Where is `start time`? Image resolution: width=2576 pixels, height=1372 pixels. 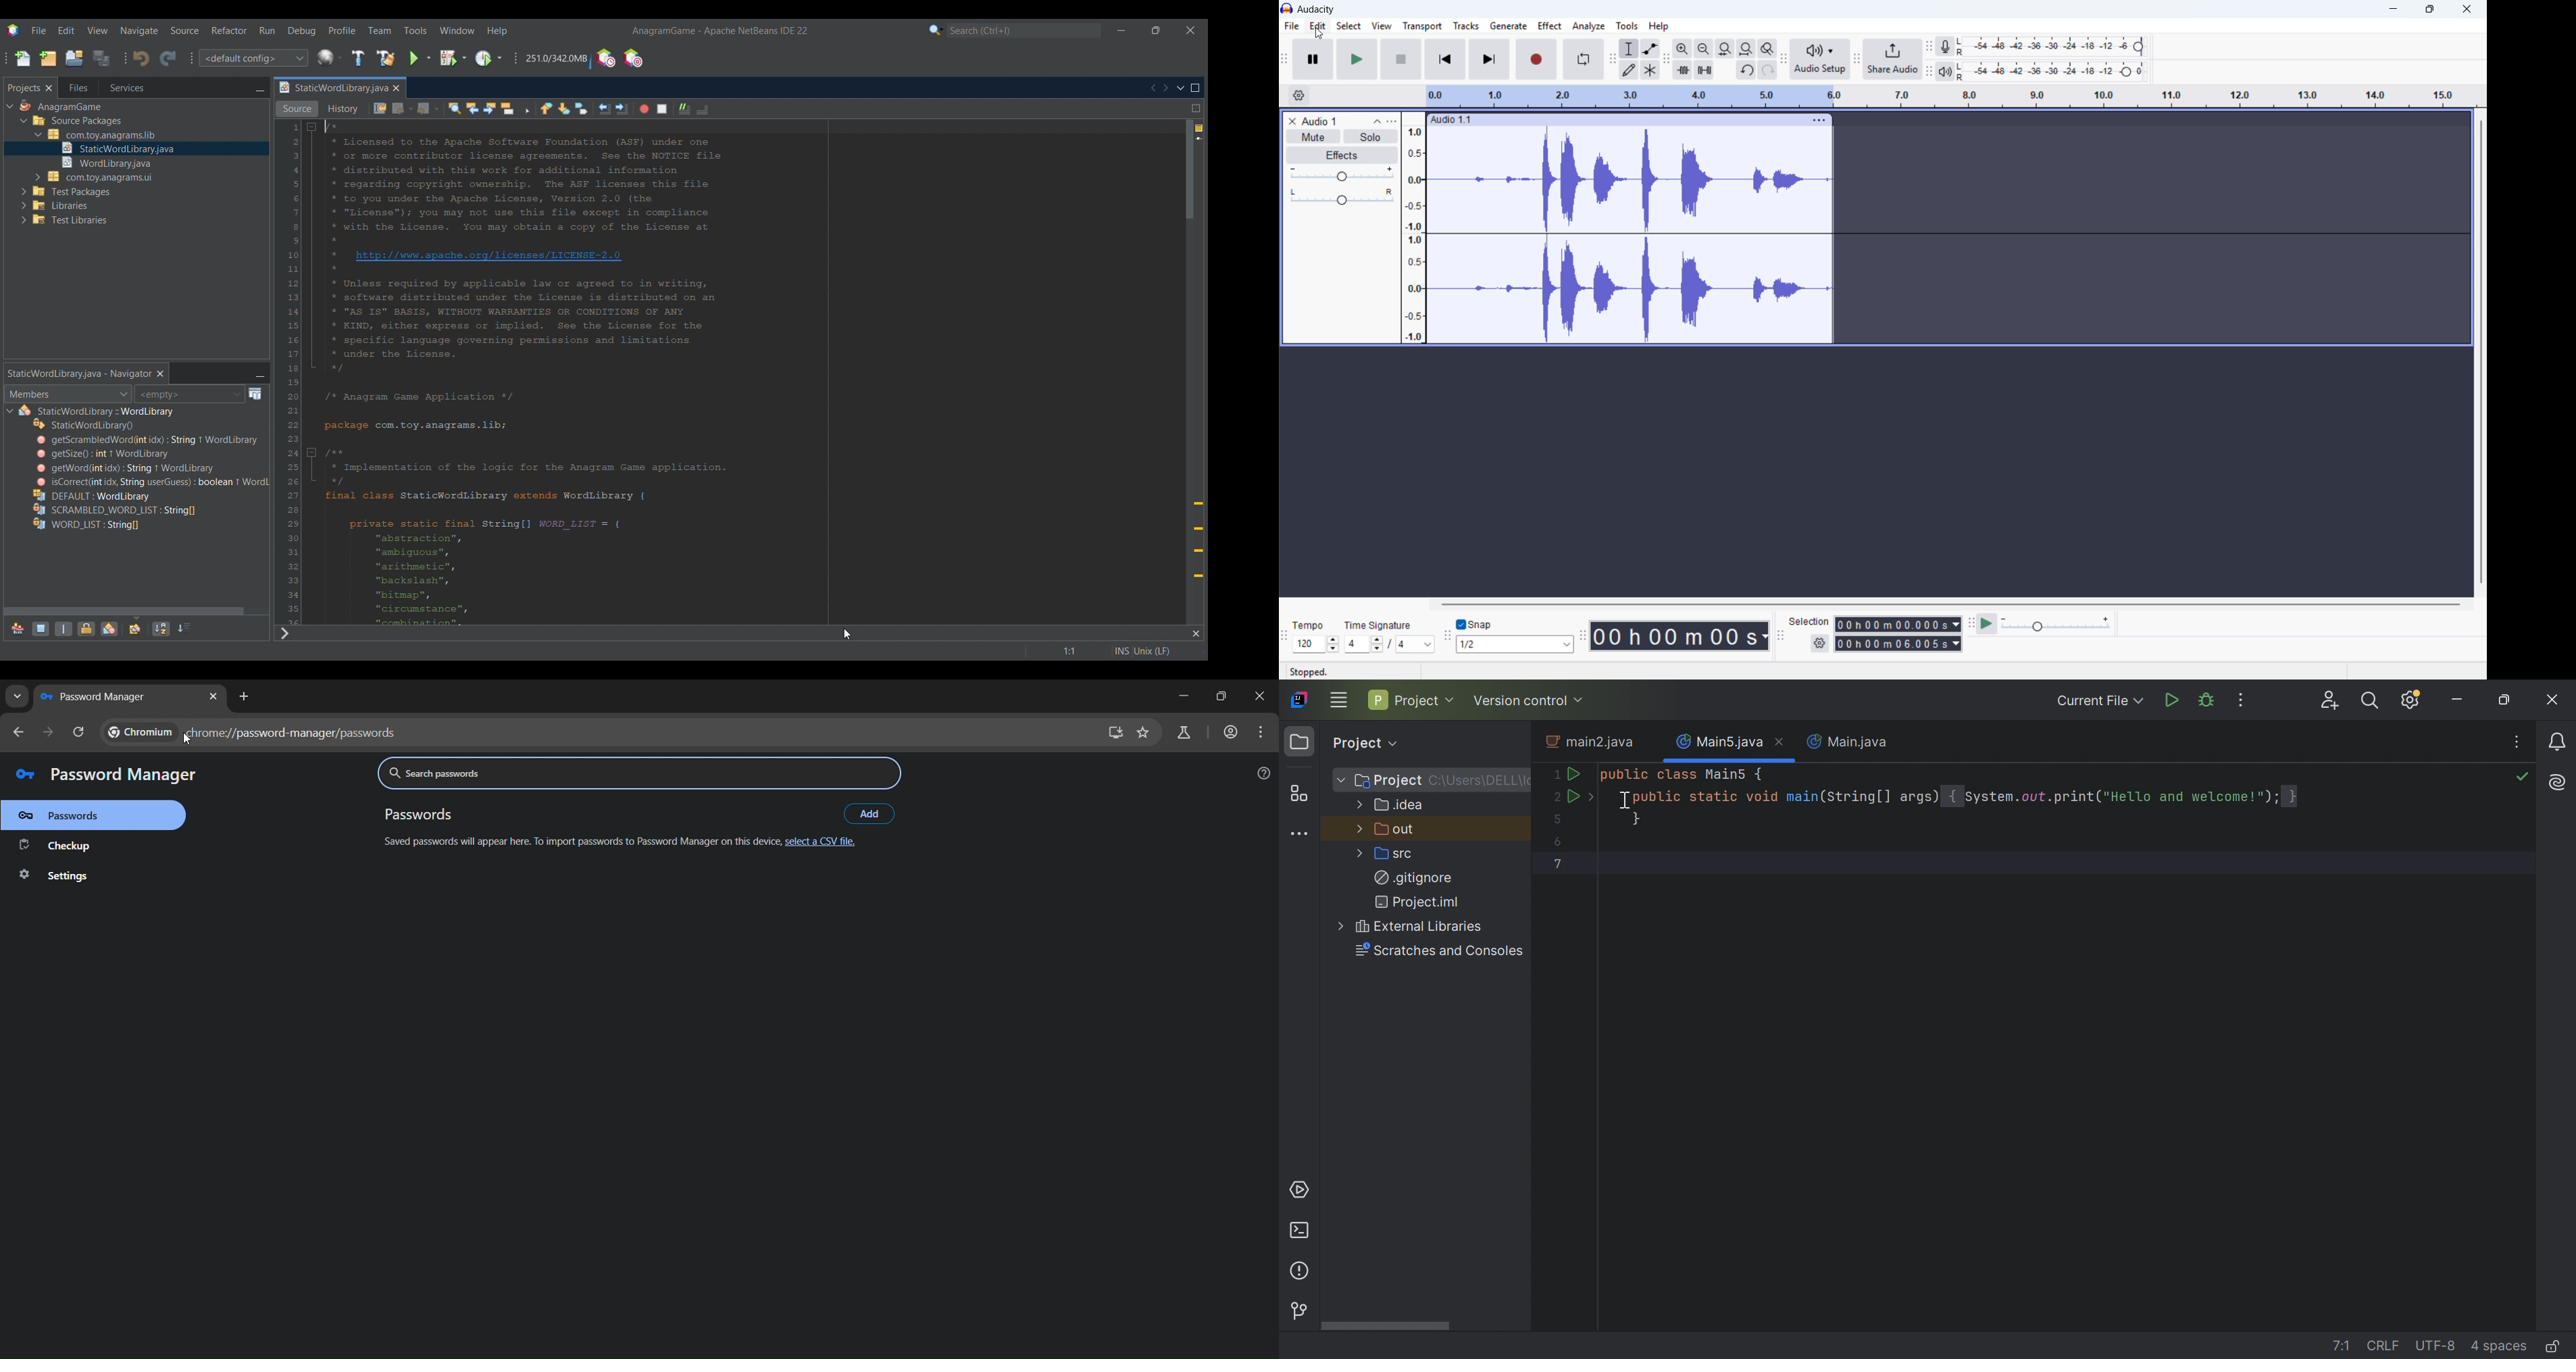
start time is located at coordinates (1897, 624).